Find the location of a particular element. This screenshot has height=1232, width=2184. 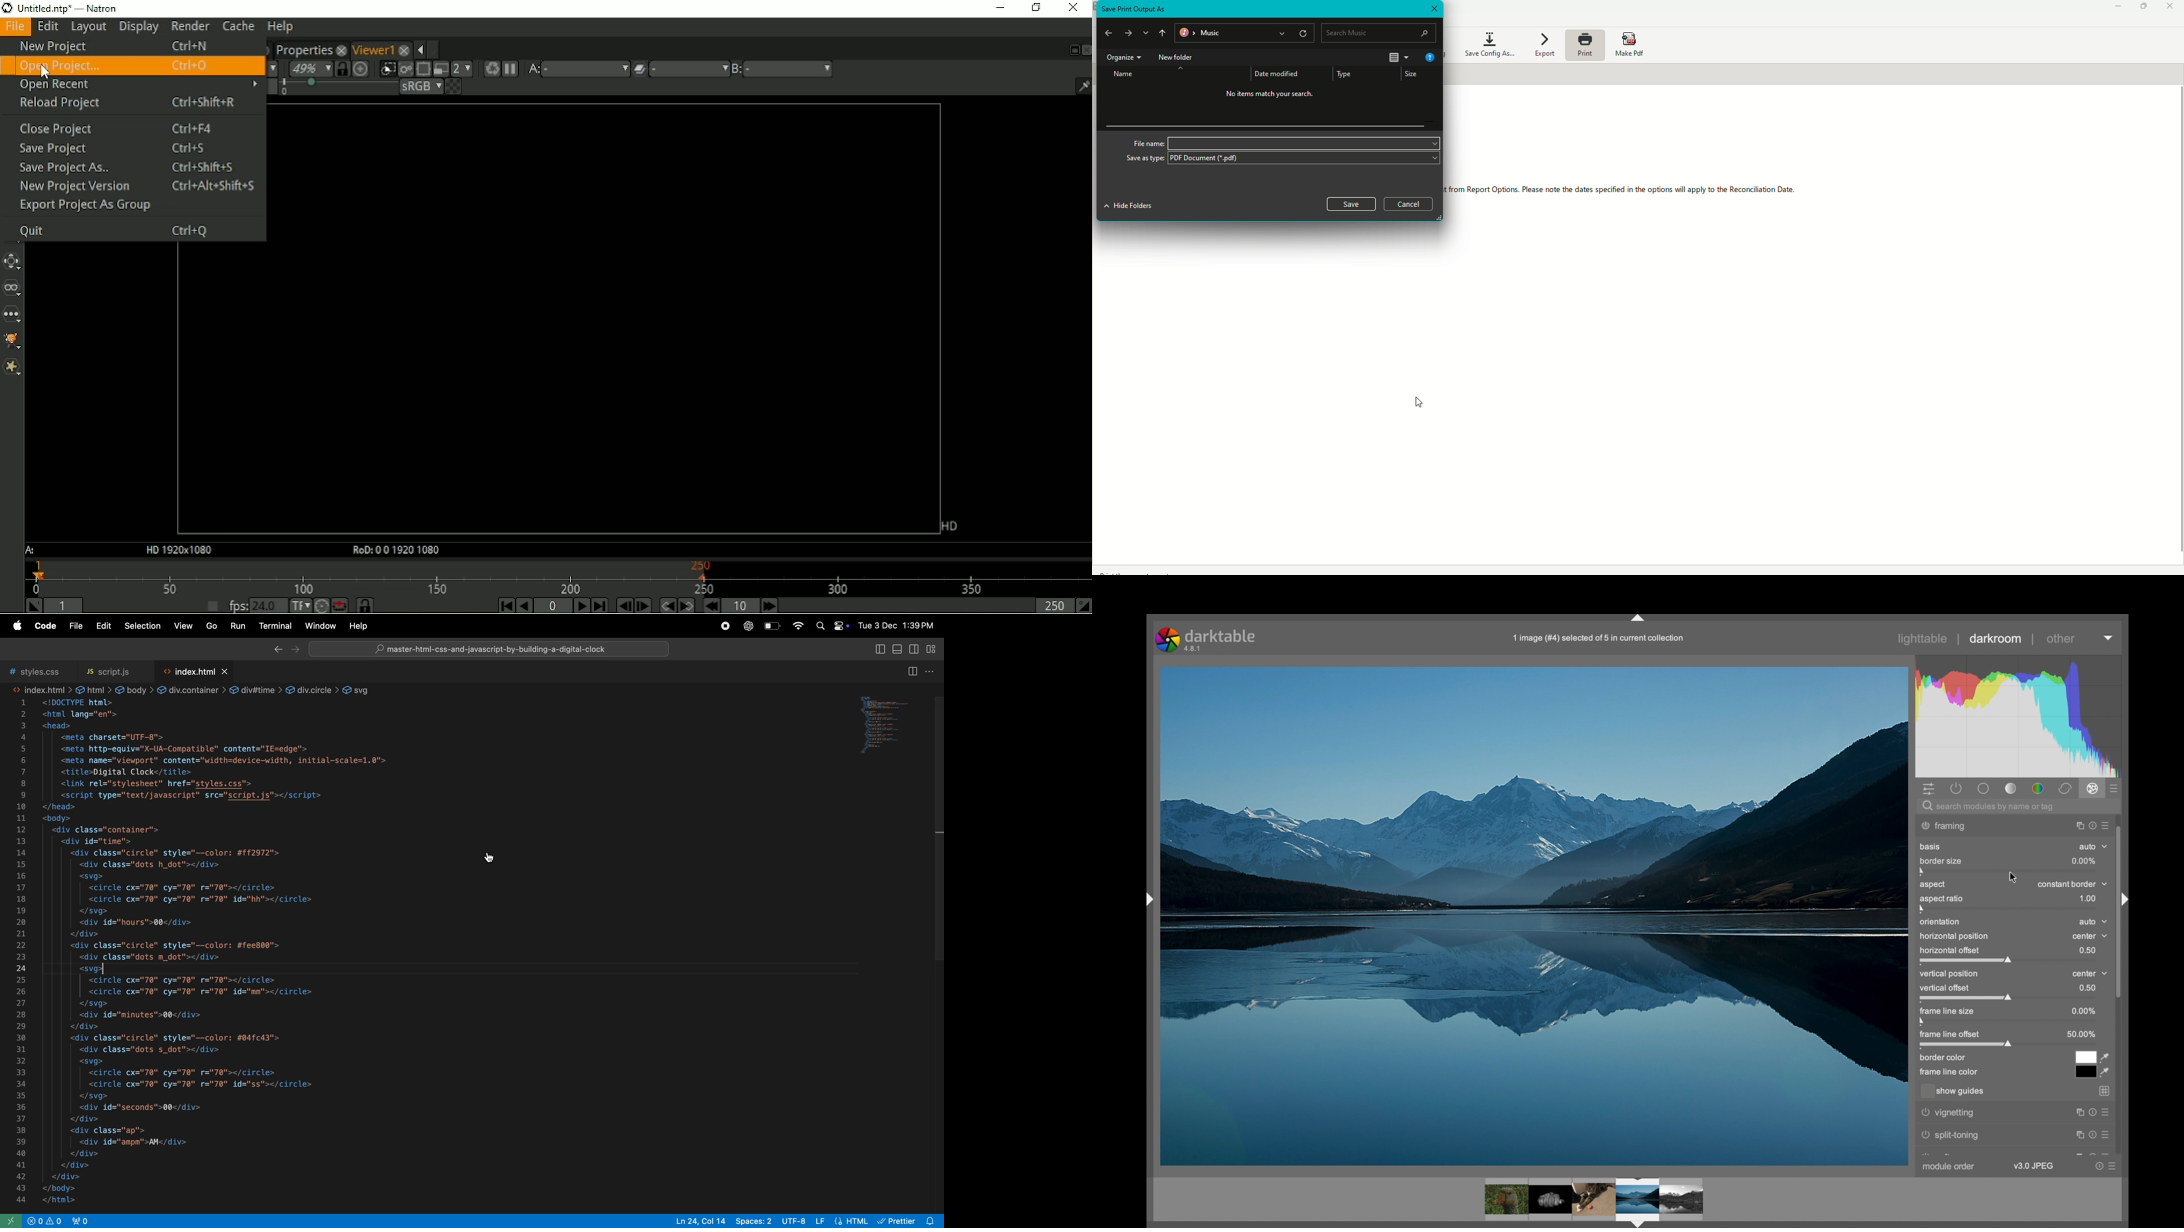

Scale down rendered image is located at coordinates (462, 68).